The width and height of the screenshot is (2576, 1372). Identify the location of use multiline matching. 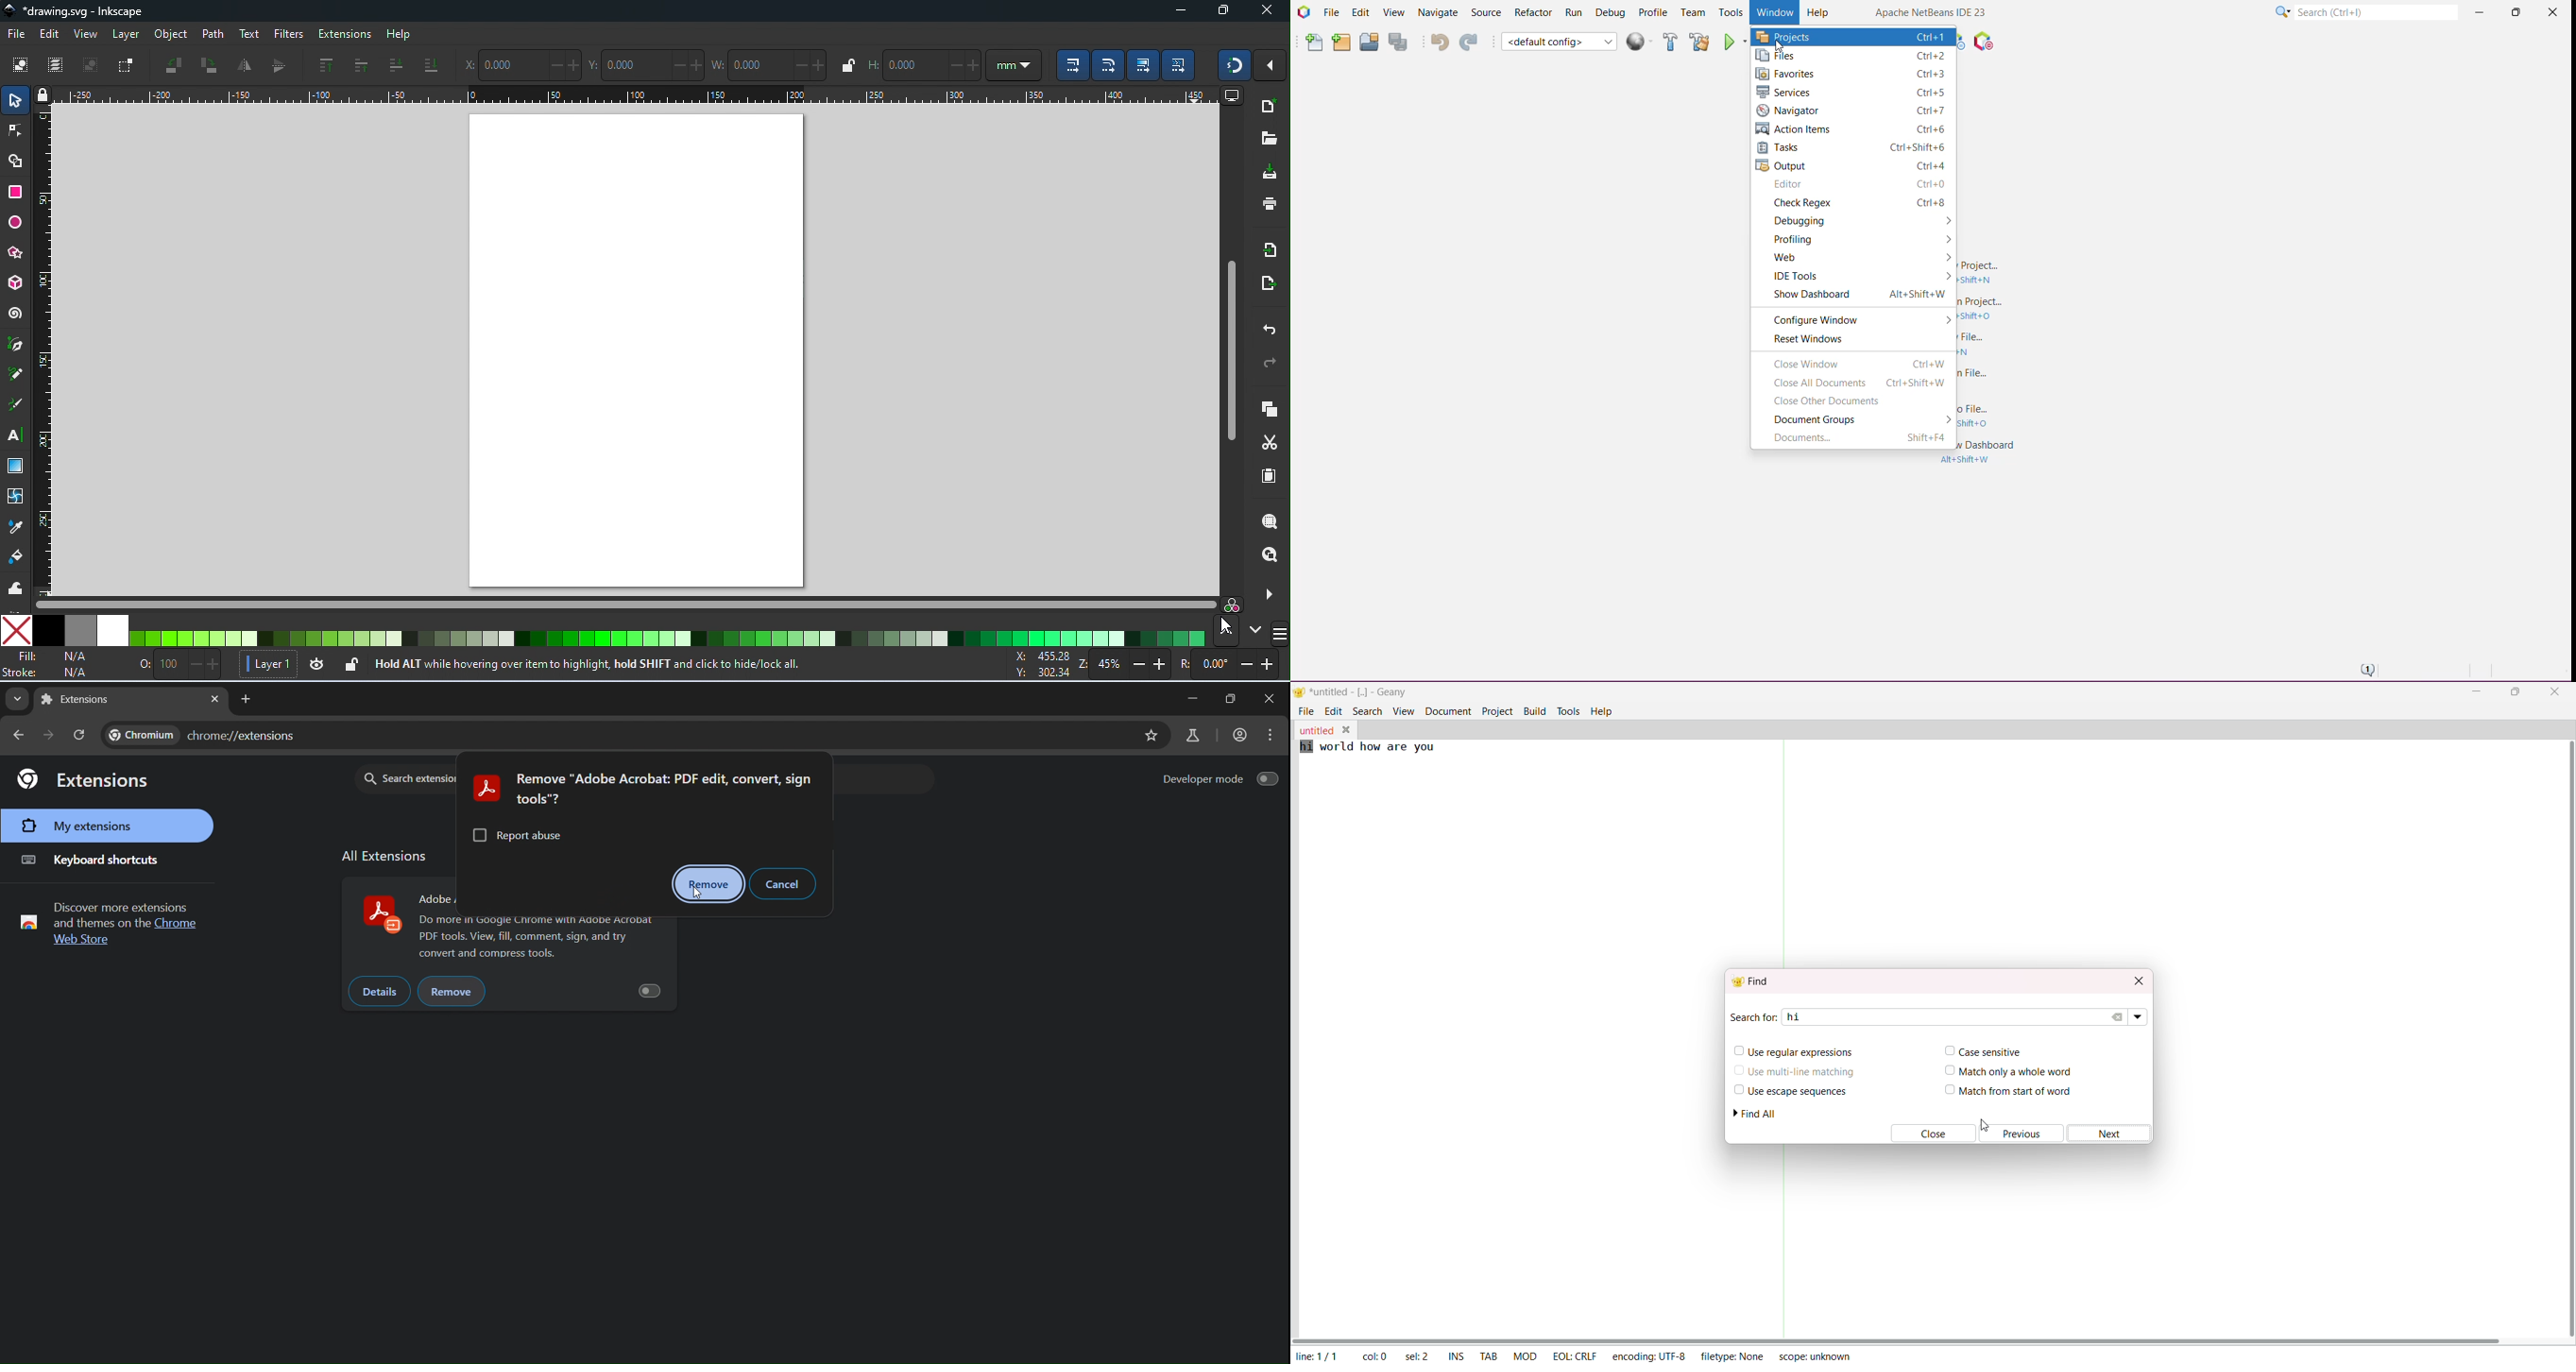
(1806, 1073).